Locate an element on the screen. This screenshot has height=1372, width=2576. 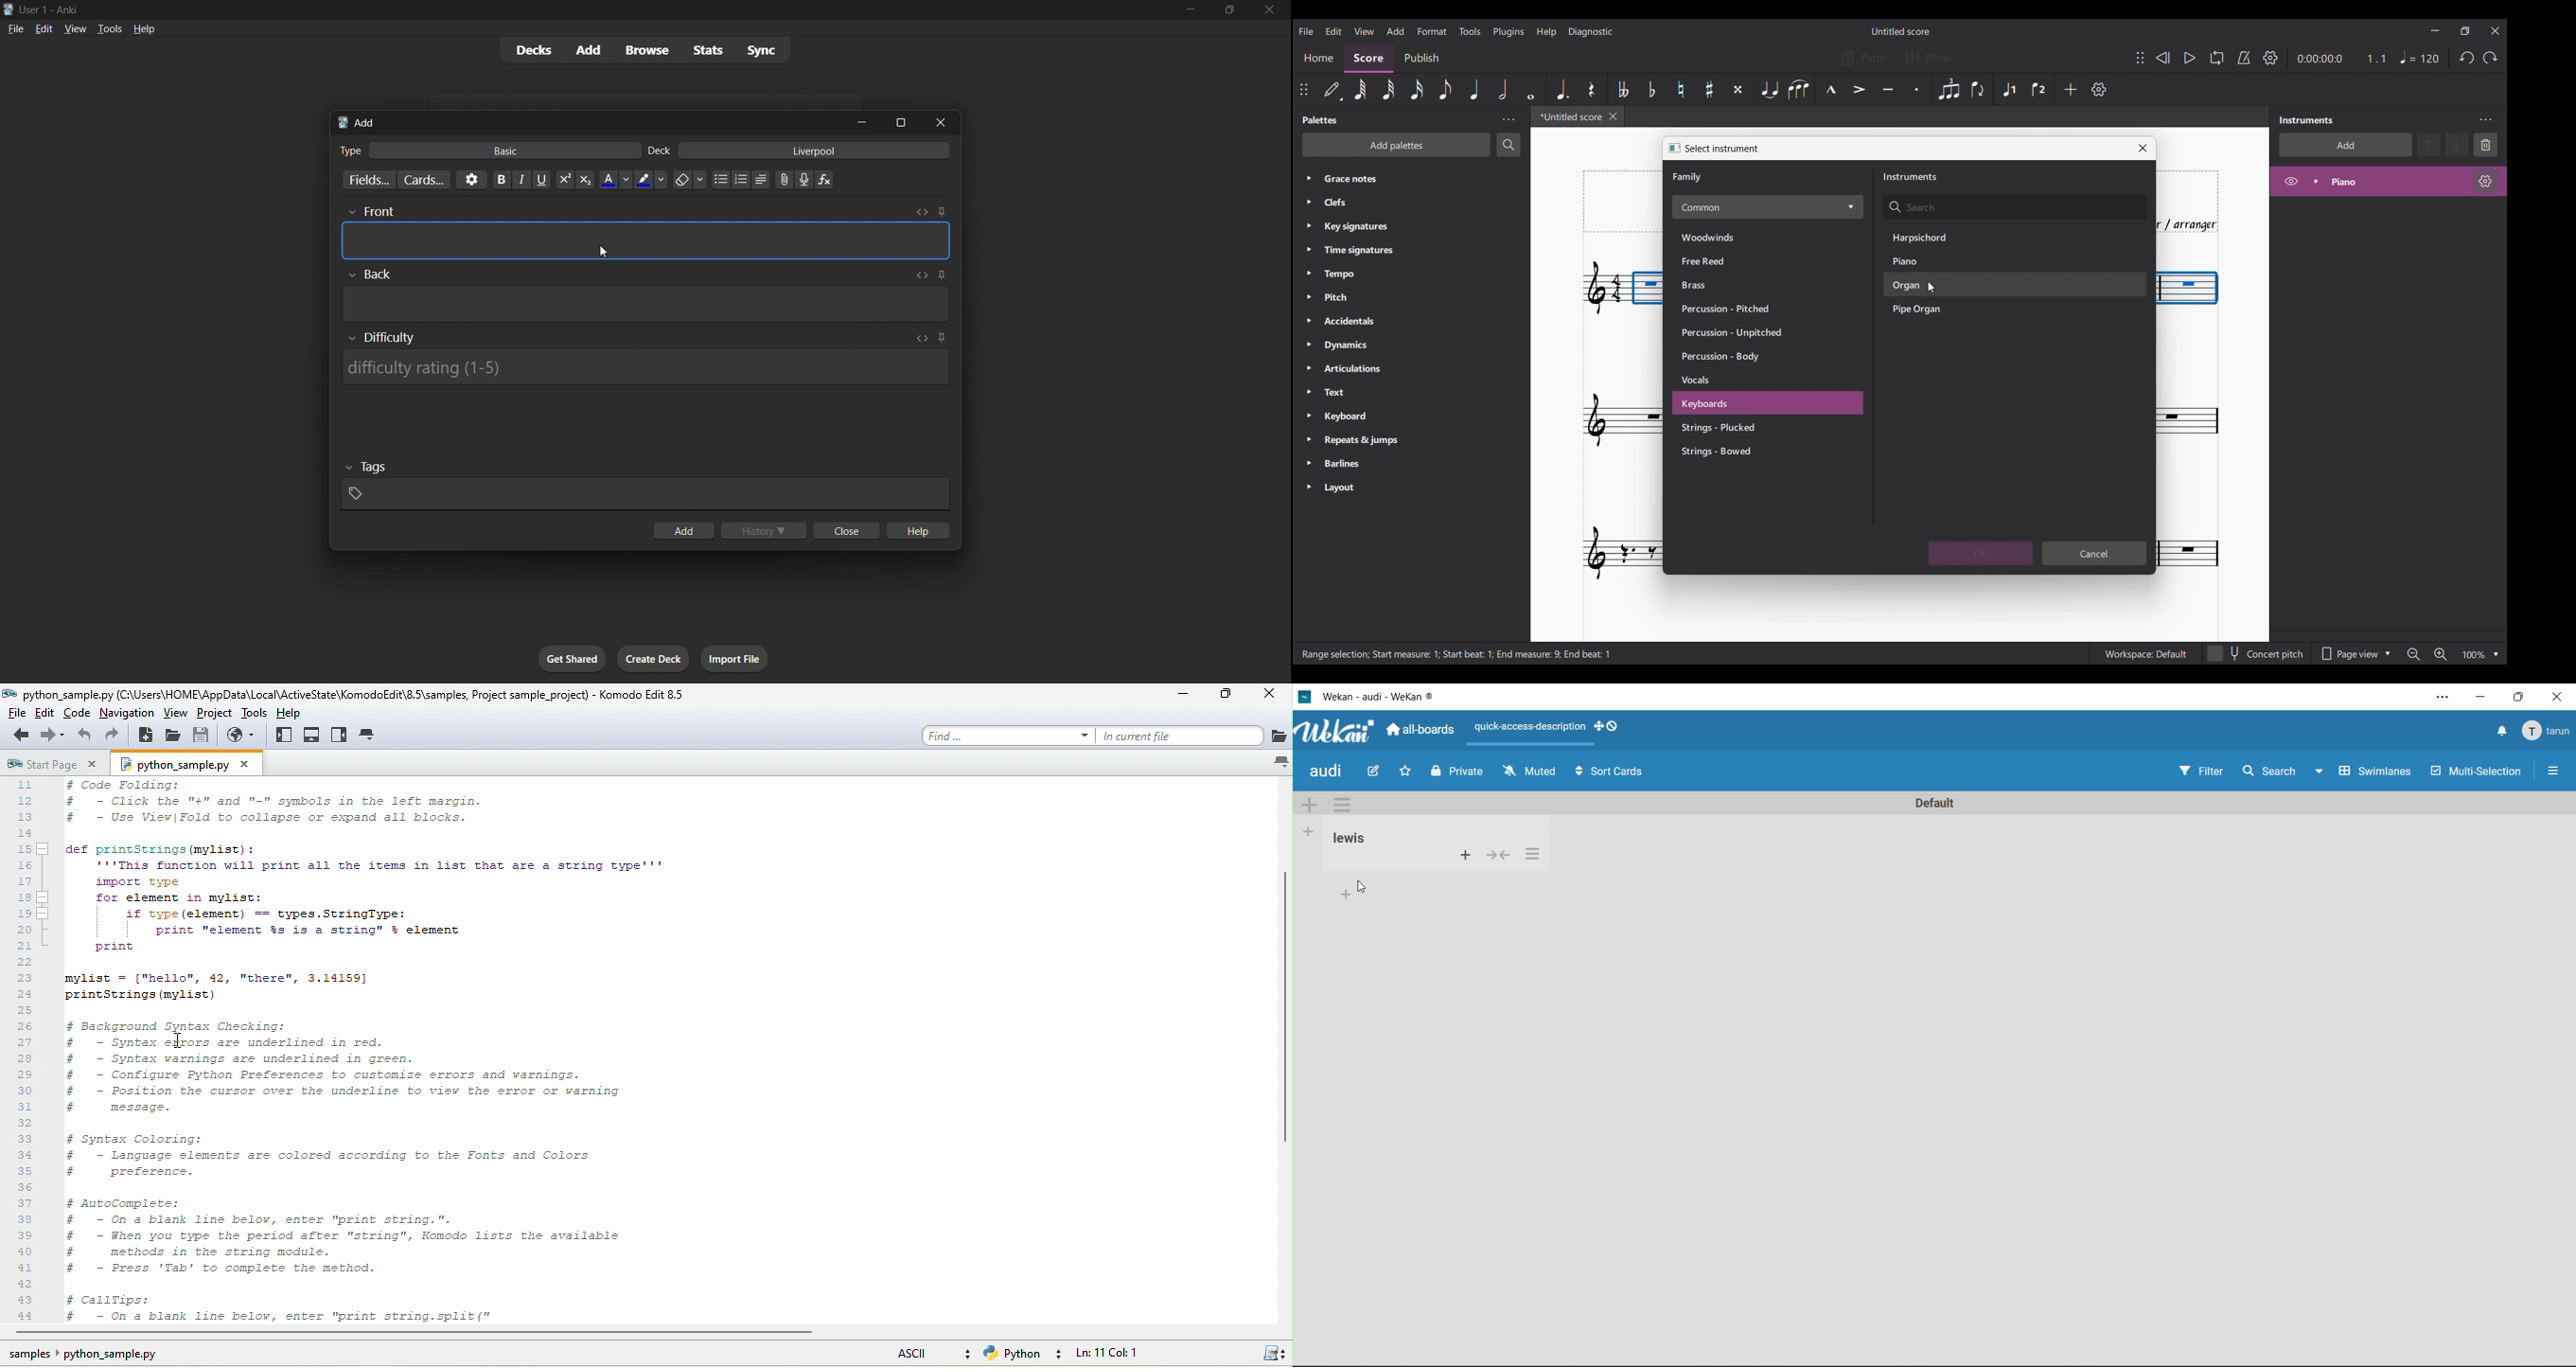
Toggle sticky is located at coordinates (942, 212).